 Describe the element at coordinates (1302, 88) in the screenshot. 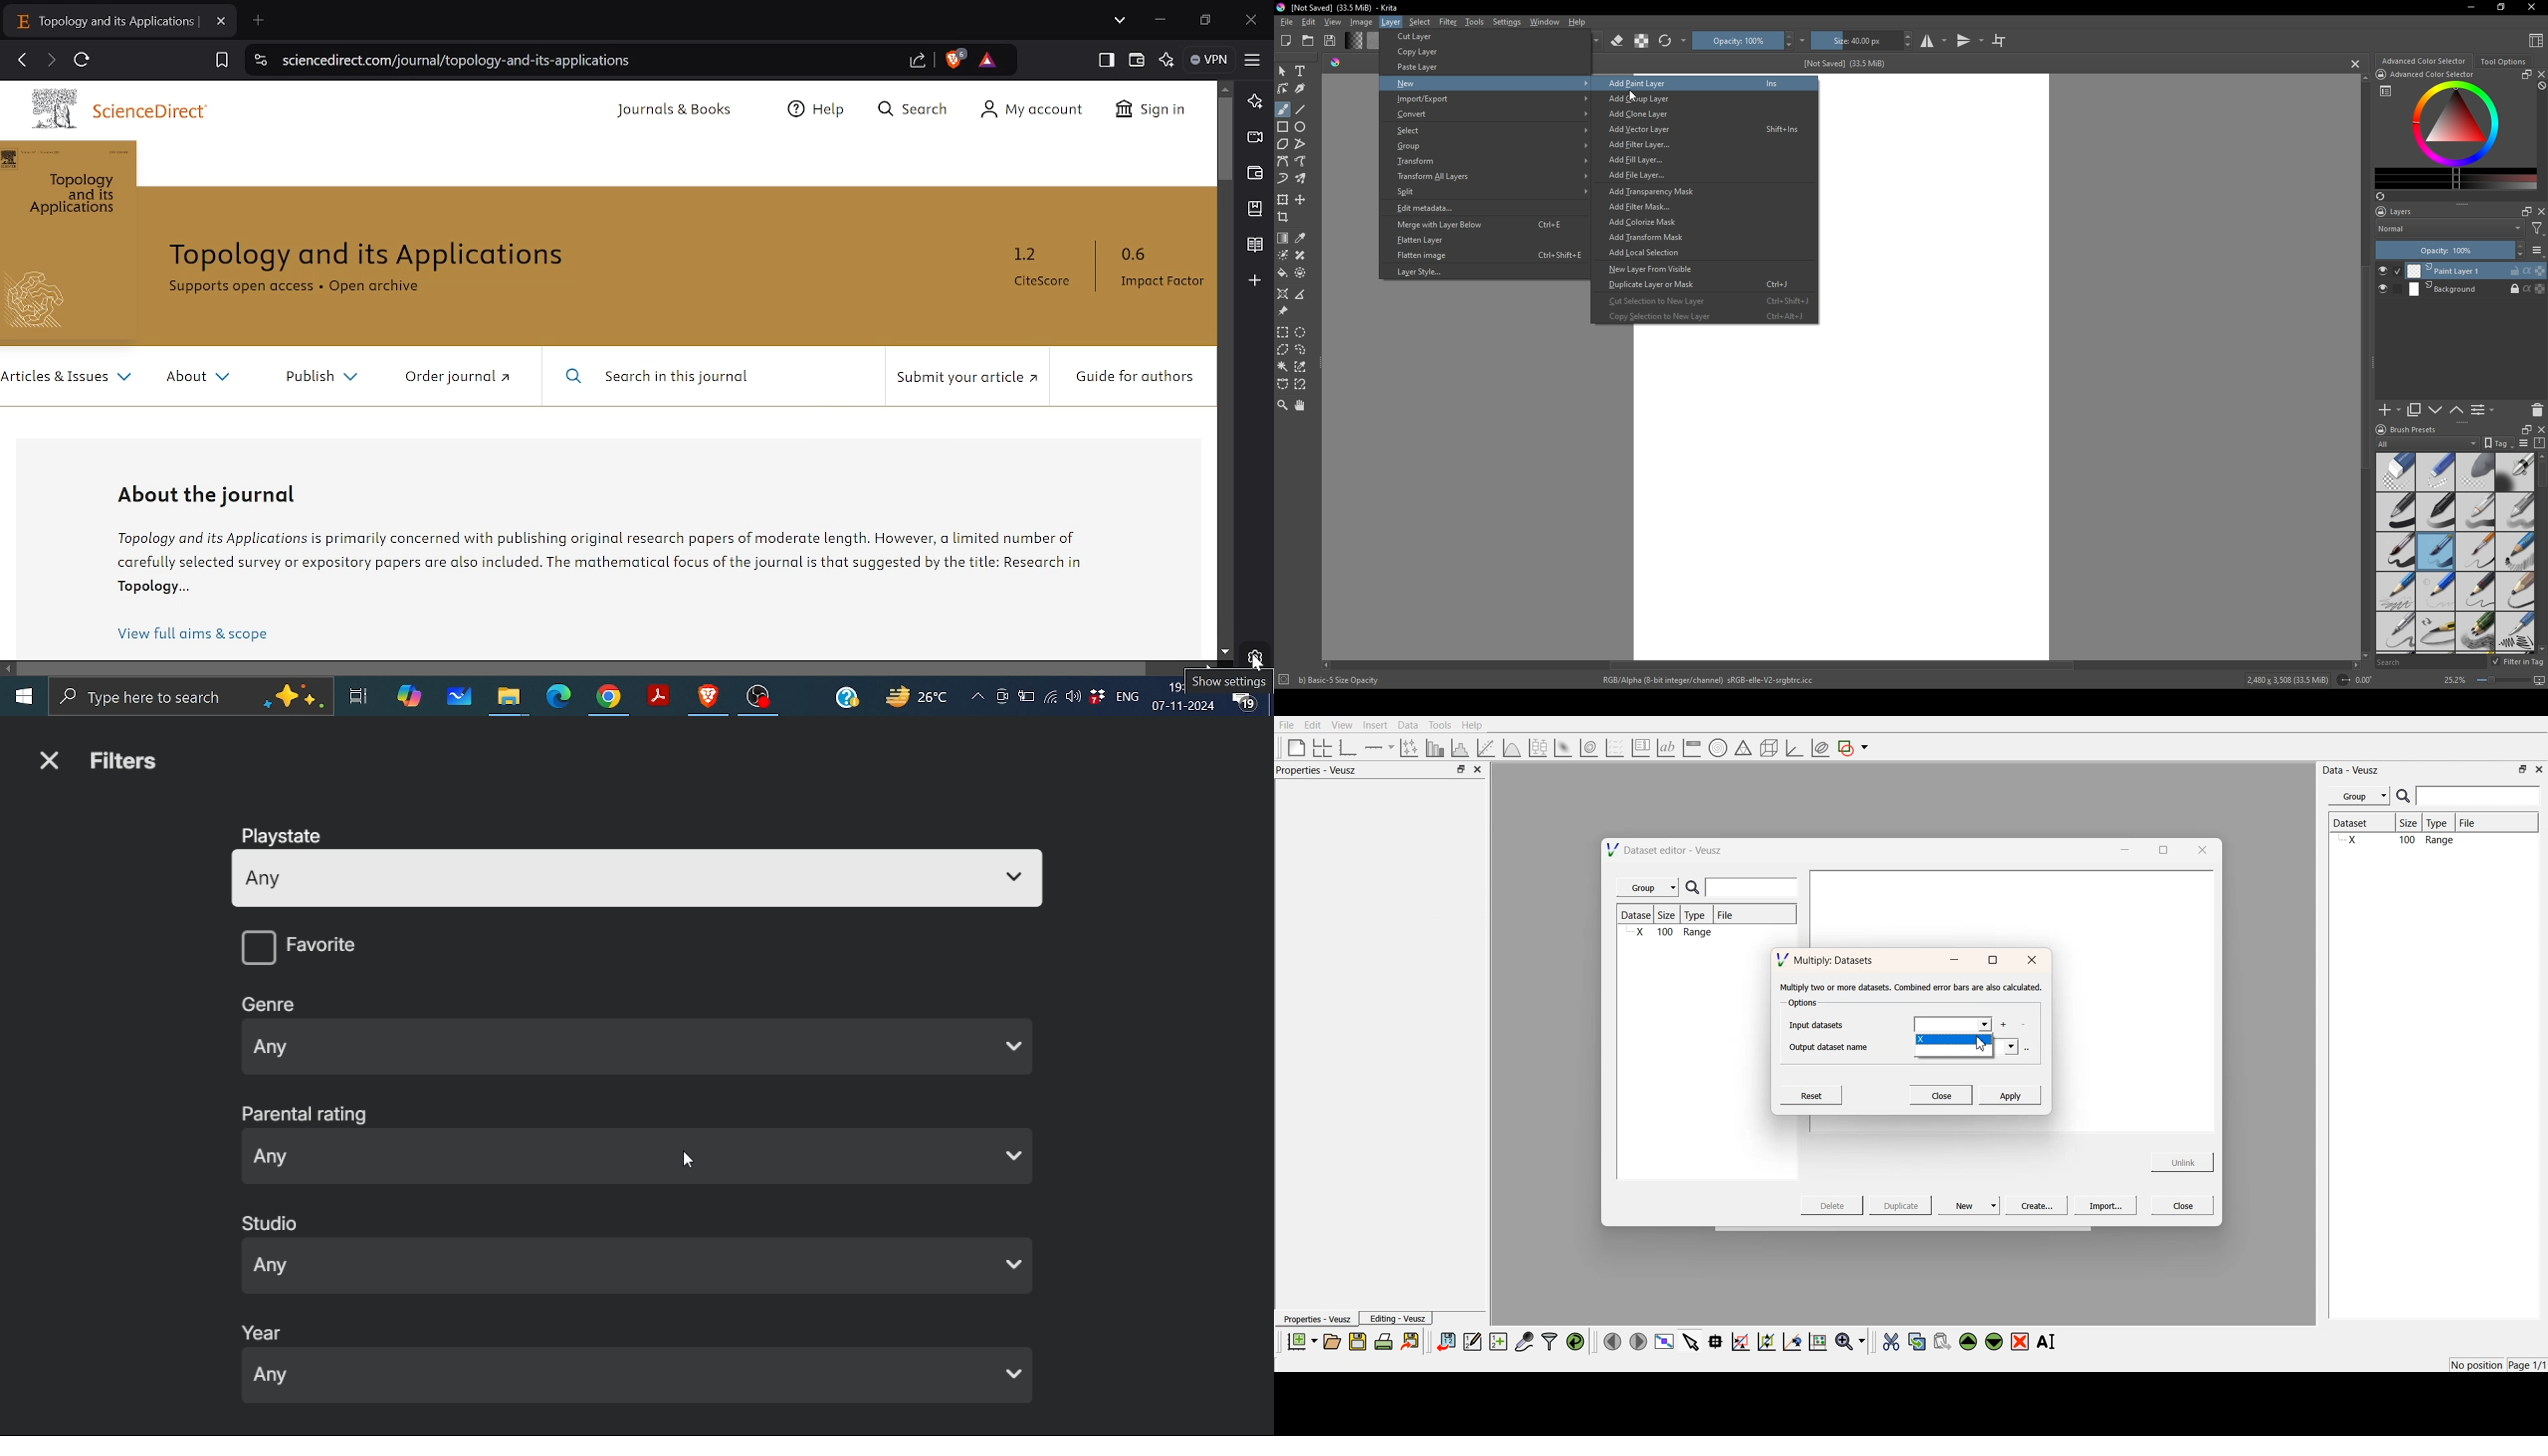

I see `calligraphy` at that location.